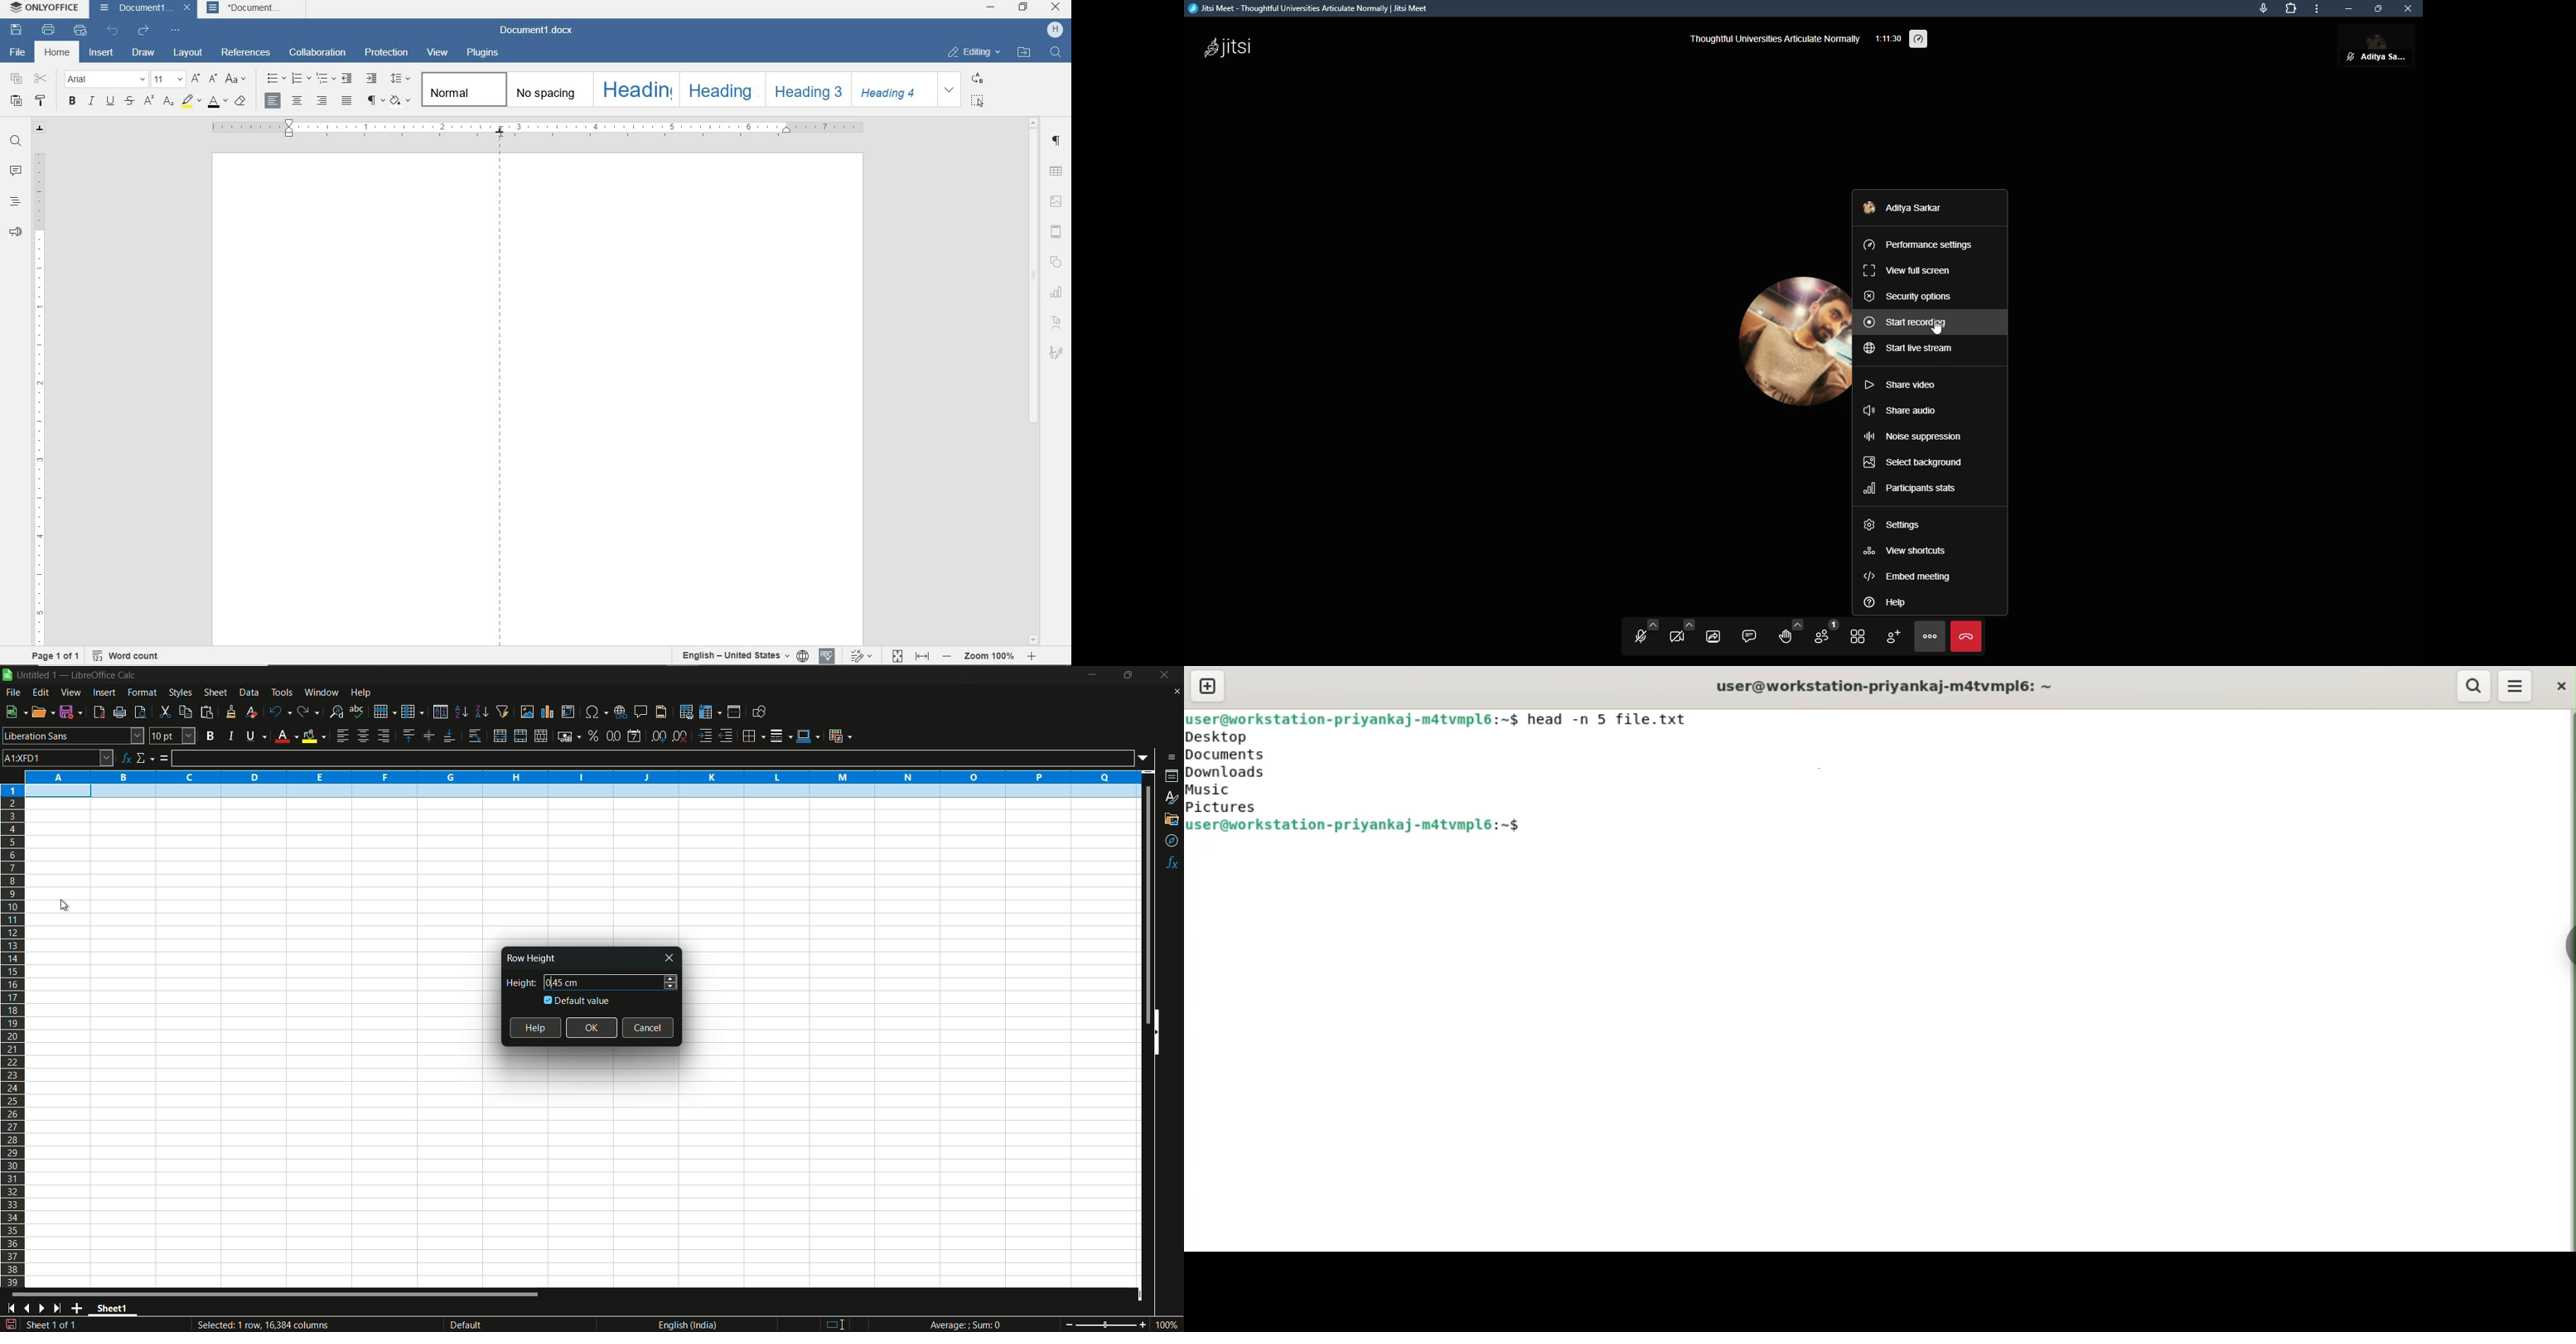 Image resolution: width=2576 pixels, height=1344 pixels. Describe the element at coordinates (184, 712) in the screenshot. I see `copy` at that location.